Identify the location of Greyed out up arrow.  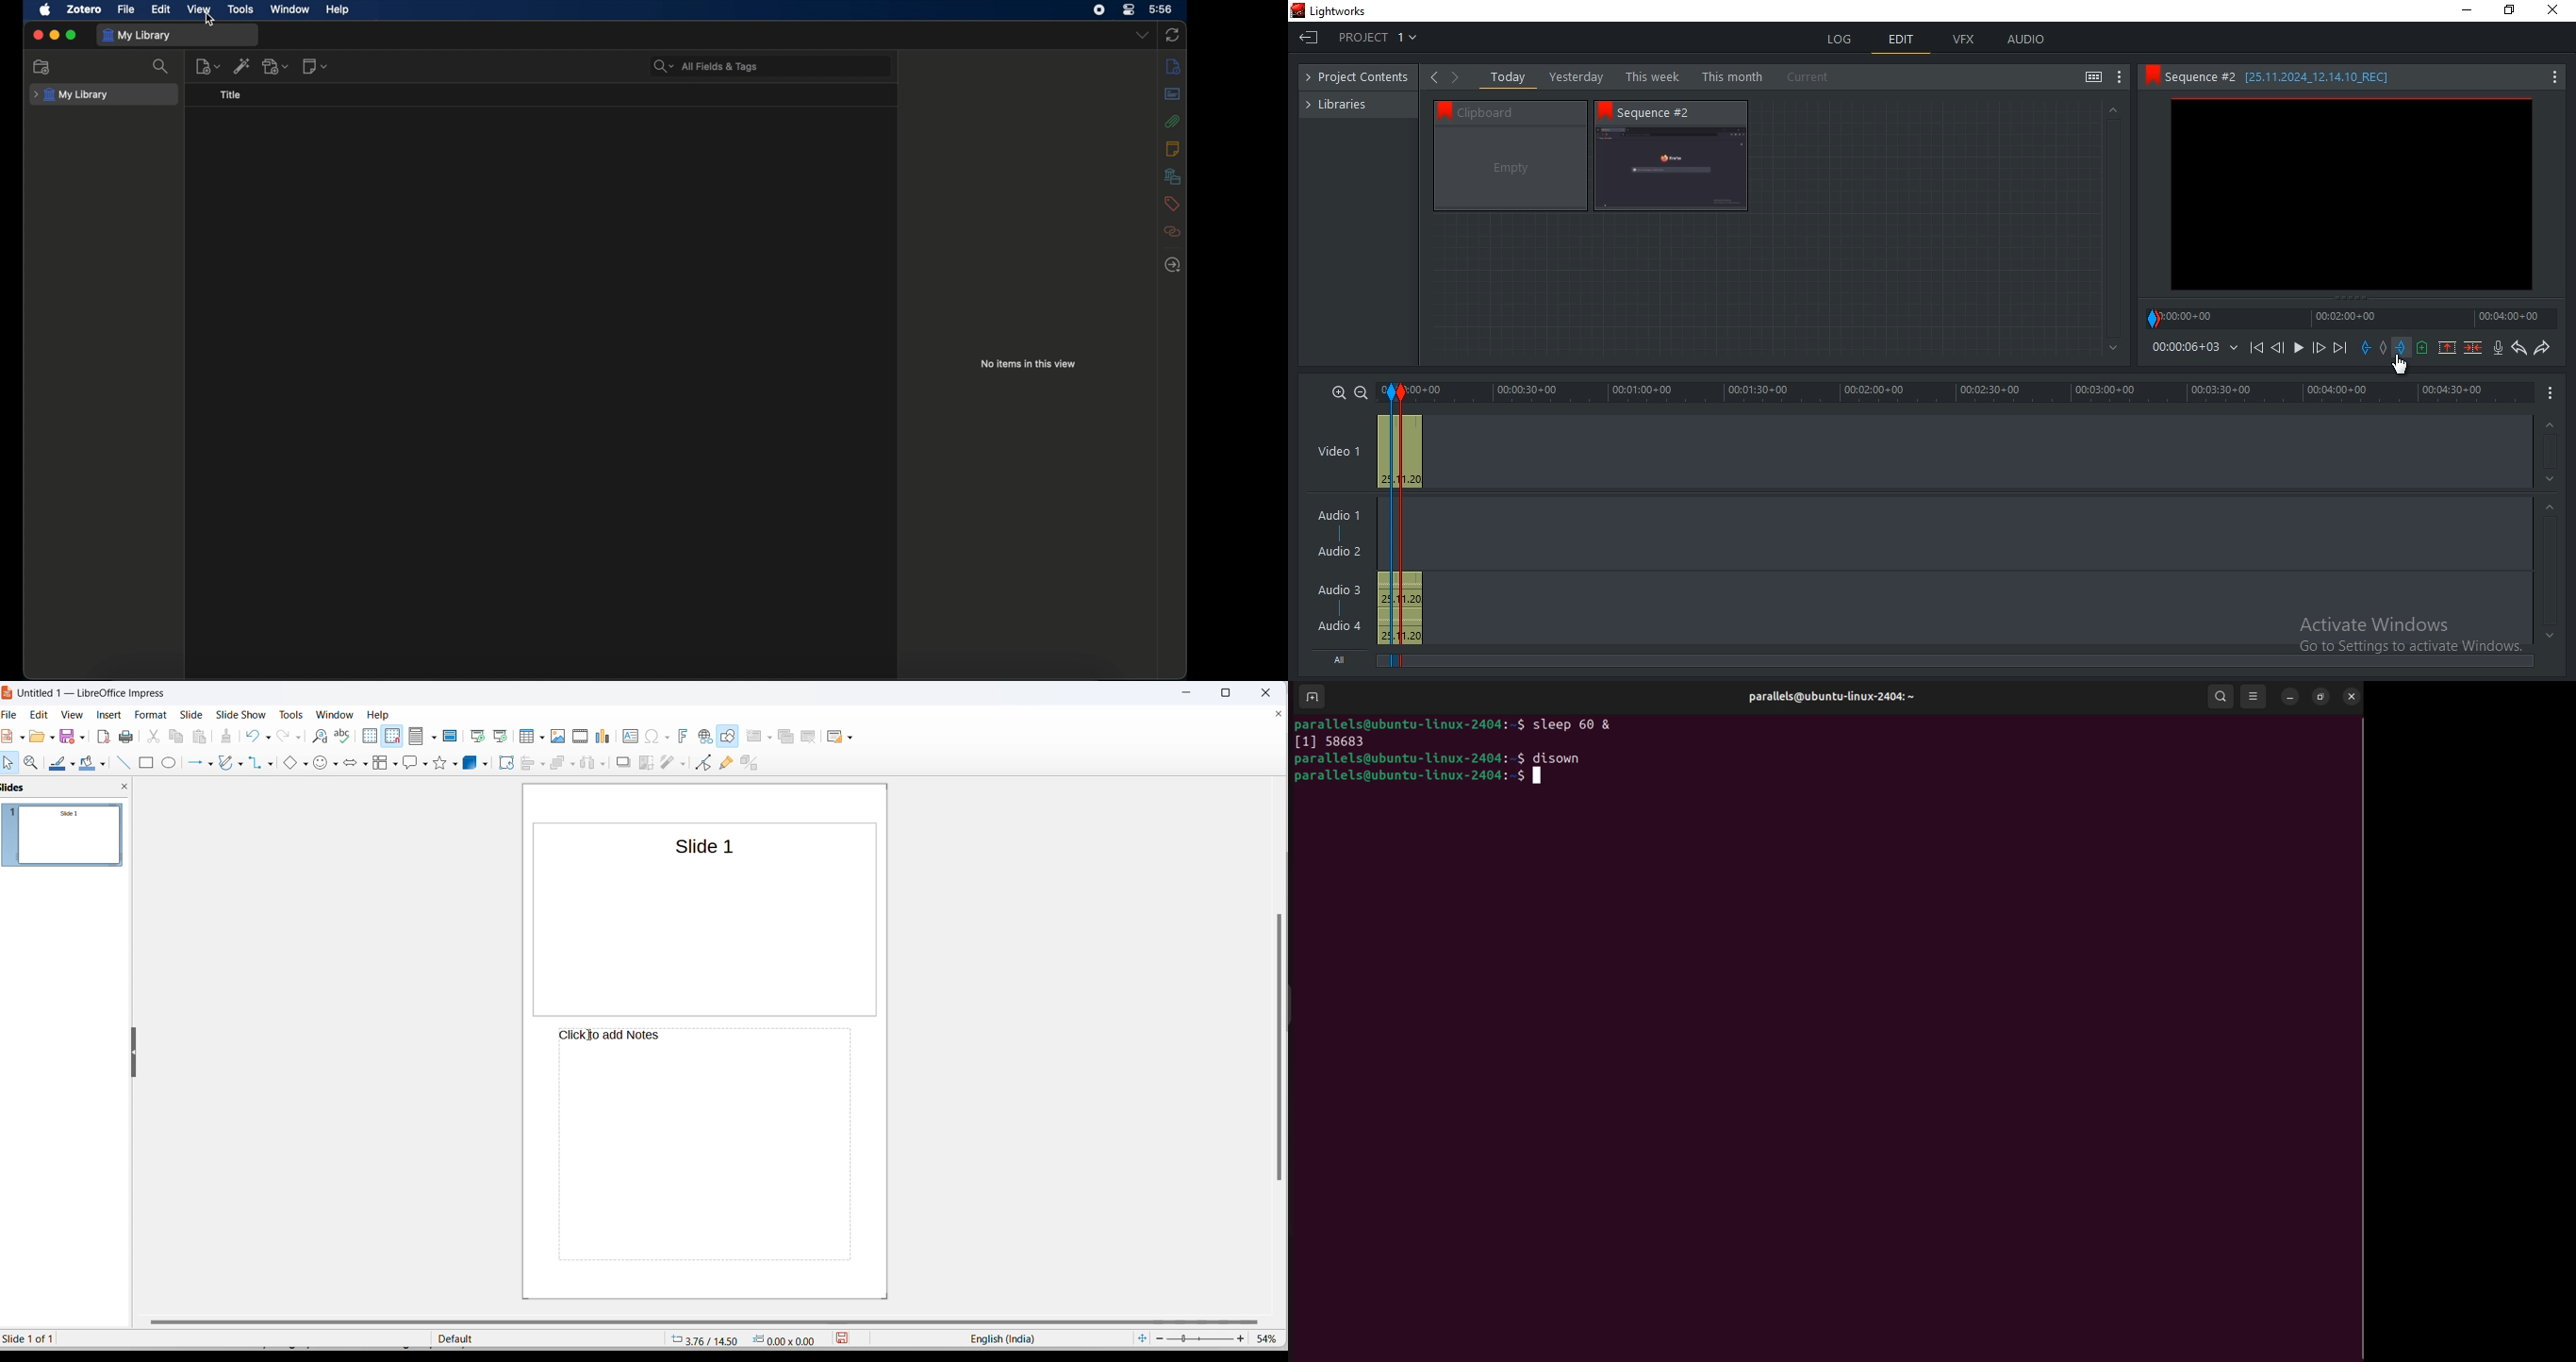
(2552, 509).